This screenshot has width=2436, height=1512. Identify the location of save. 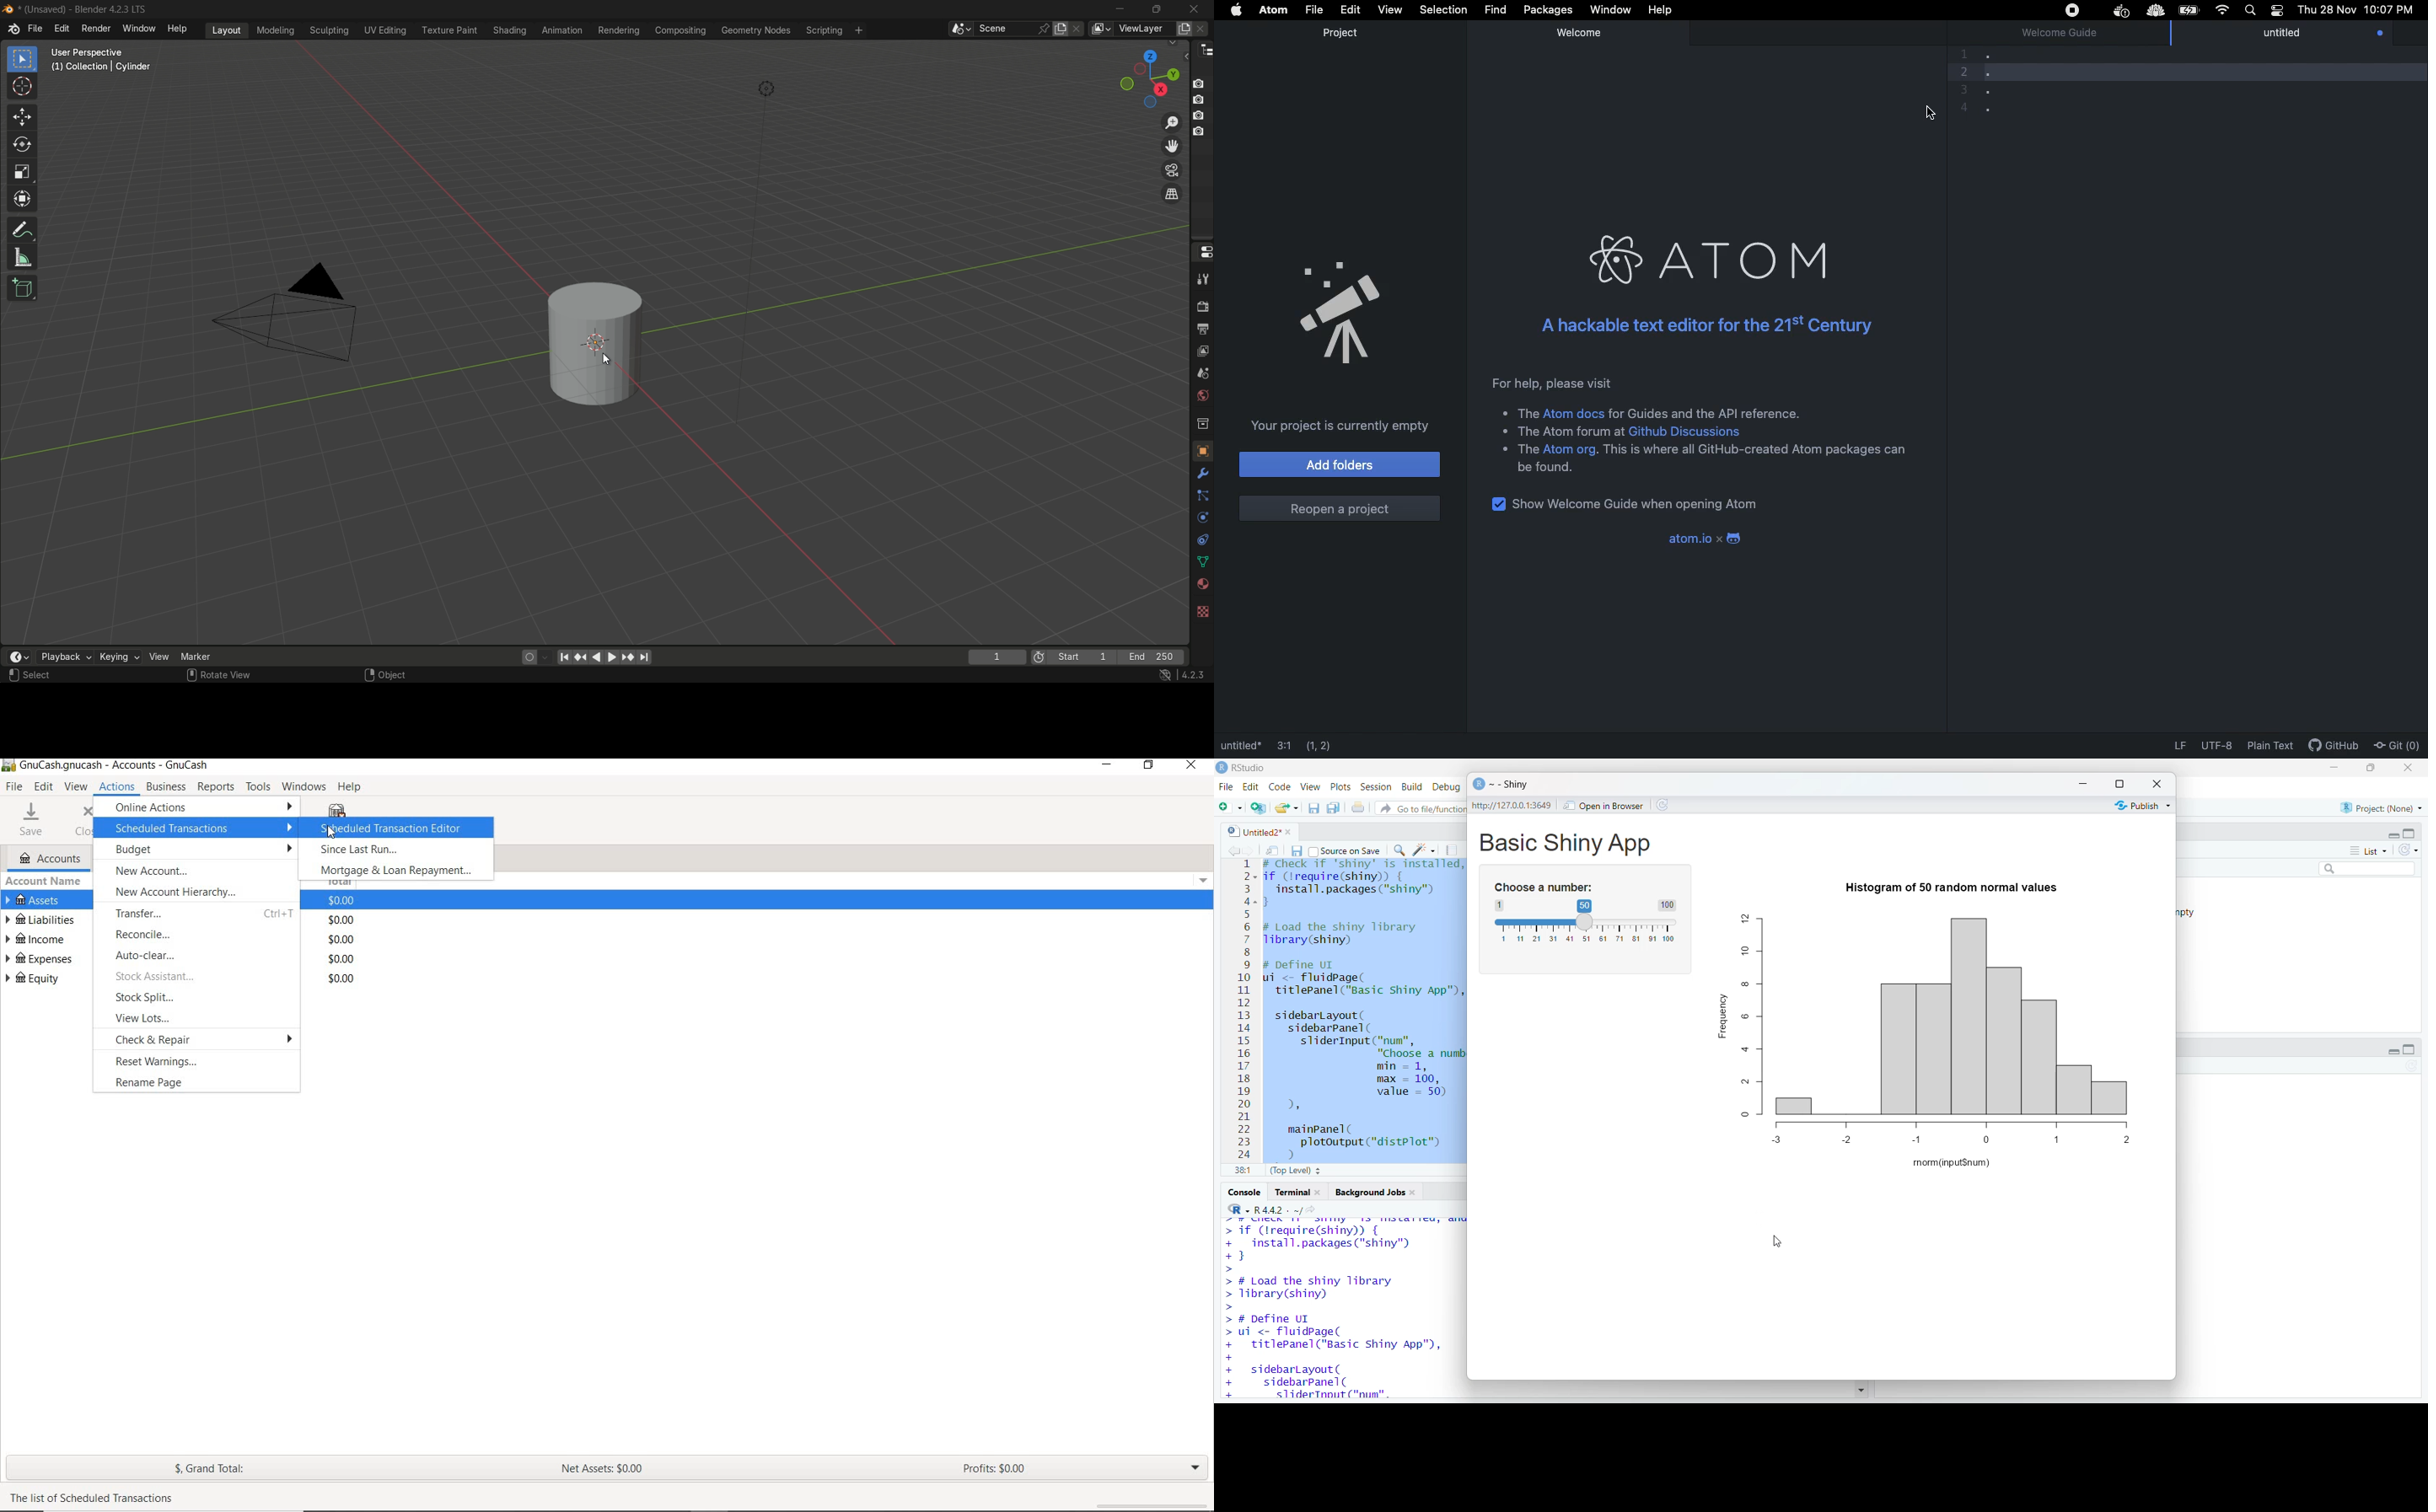
(1296, 851).